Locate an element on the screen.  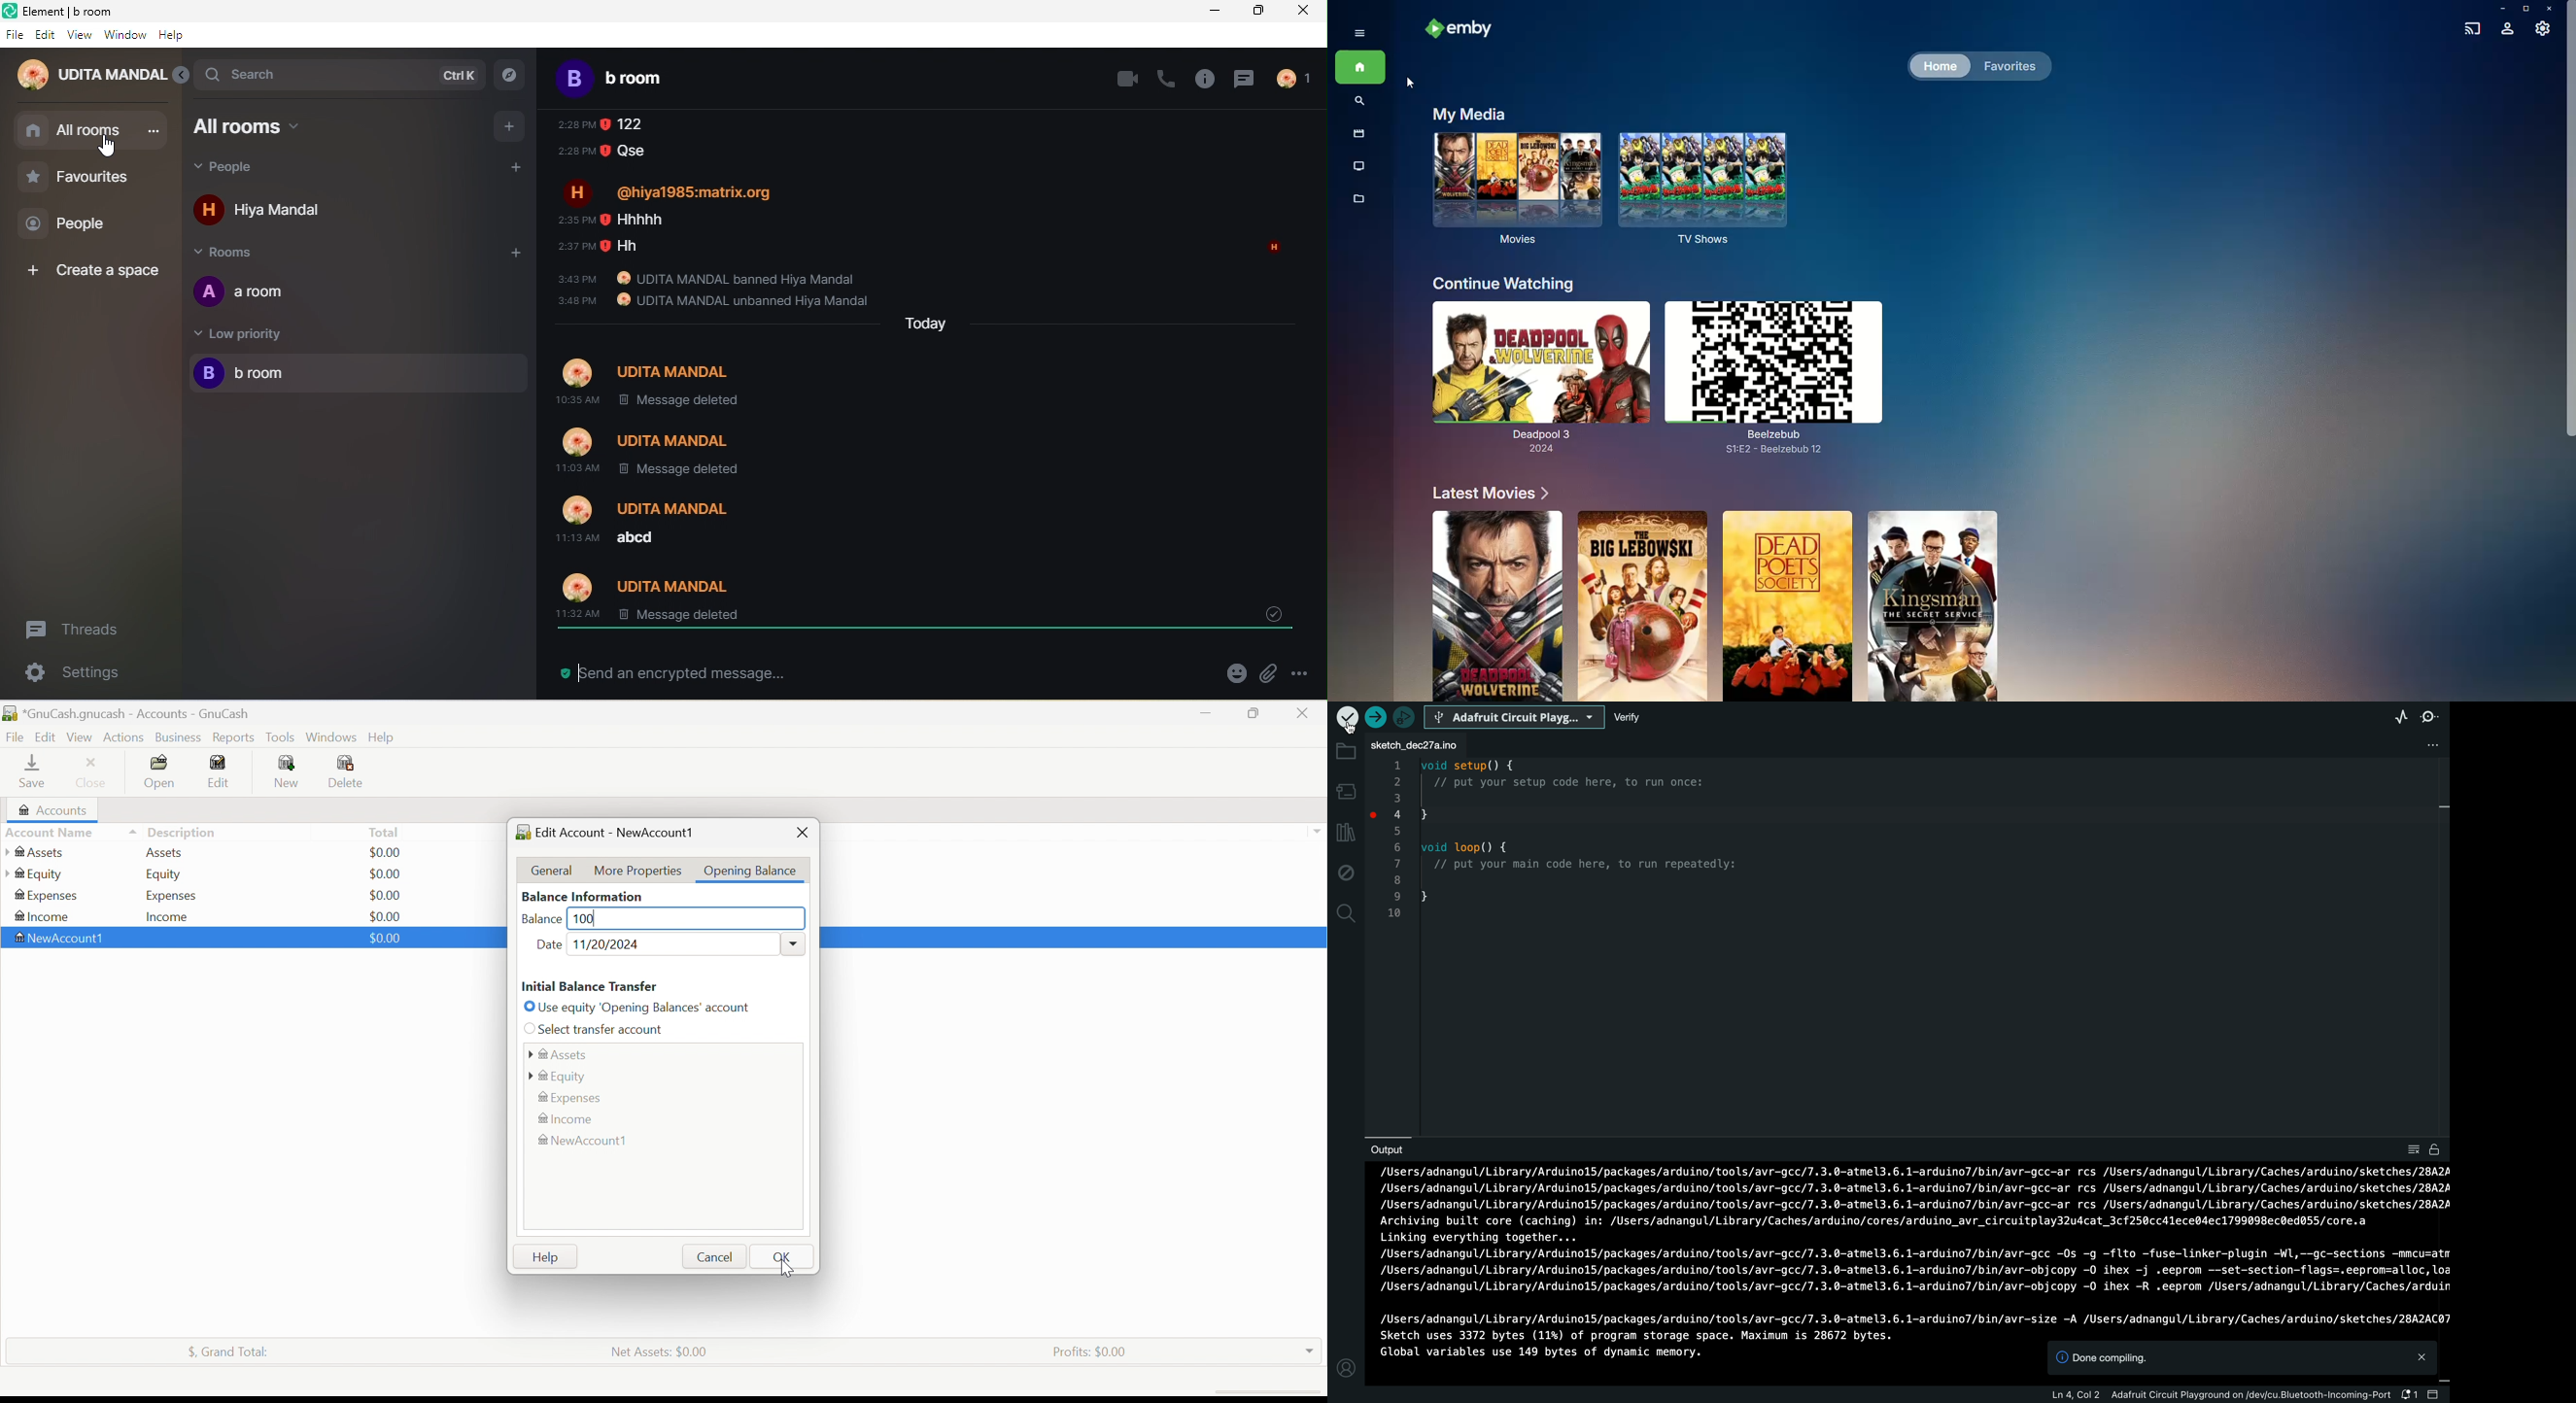
$0.00 is located at coordinates (388, 873).